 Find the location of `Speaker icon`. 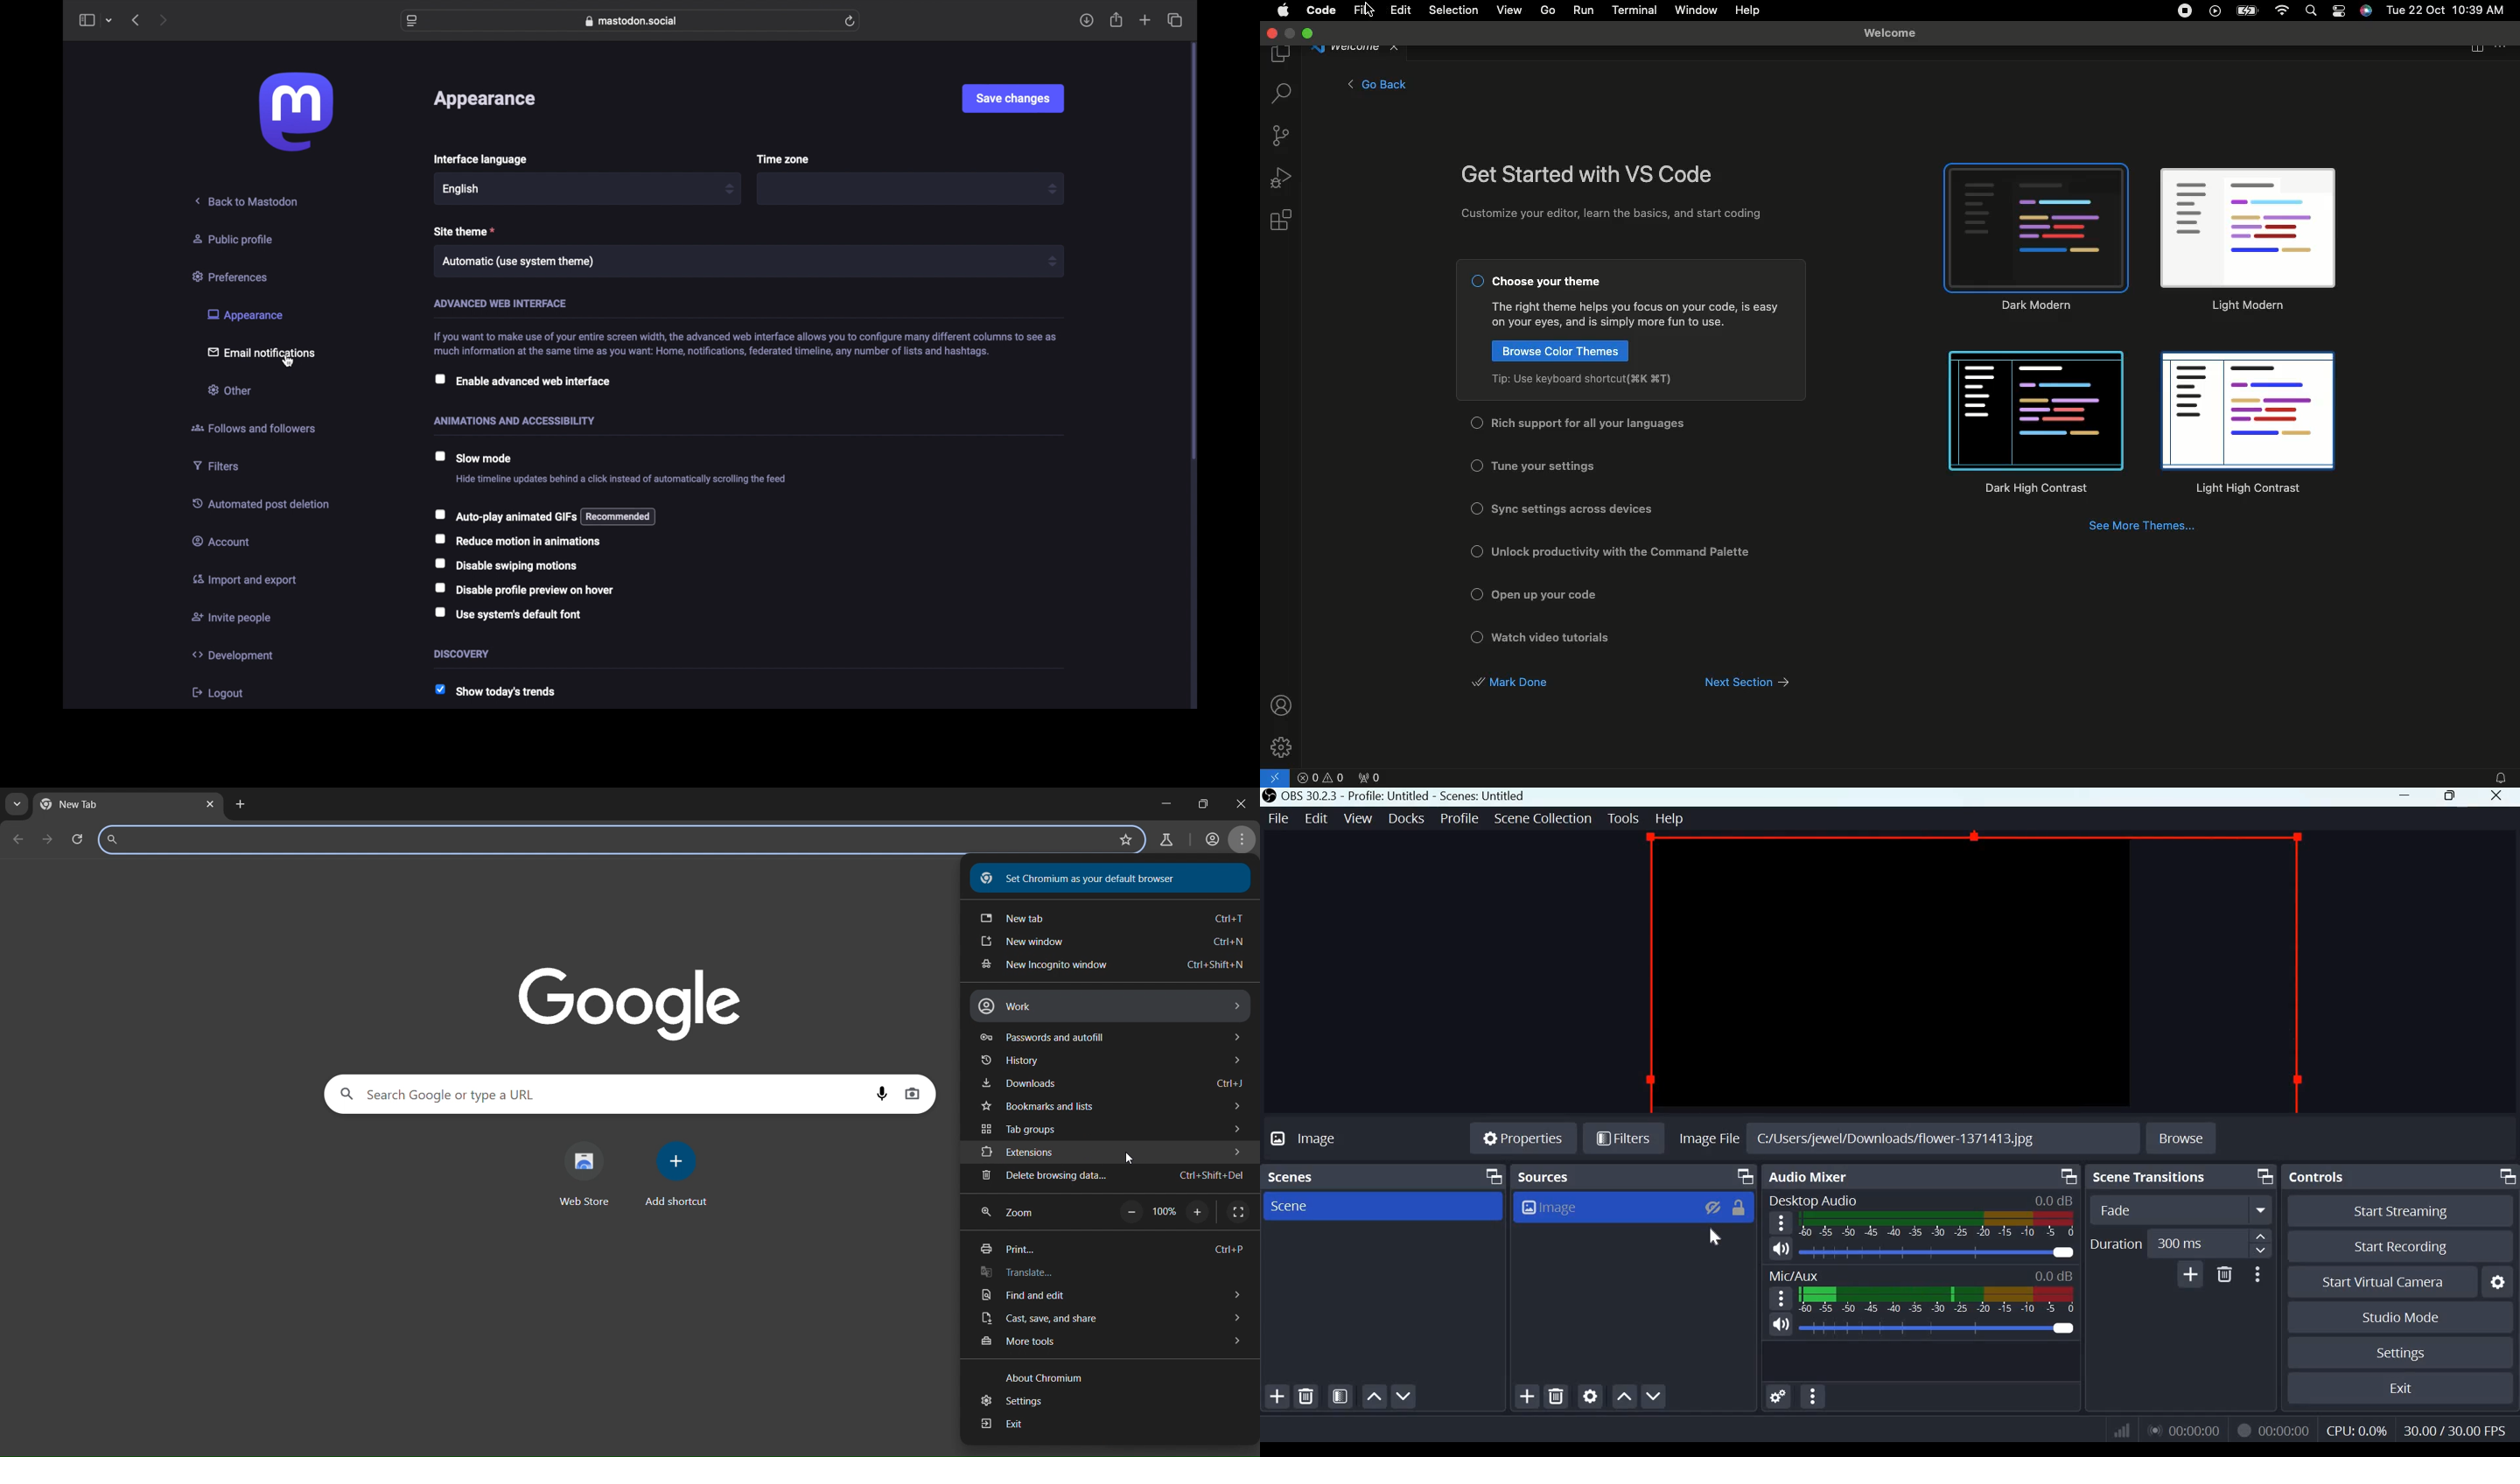

Speaker icon is located at coordinates (1781, 1248).